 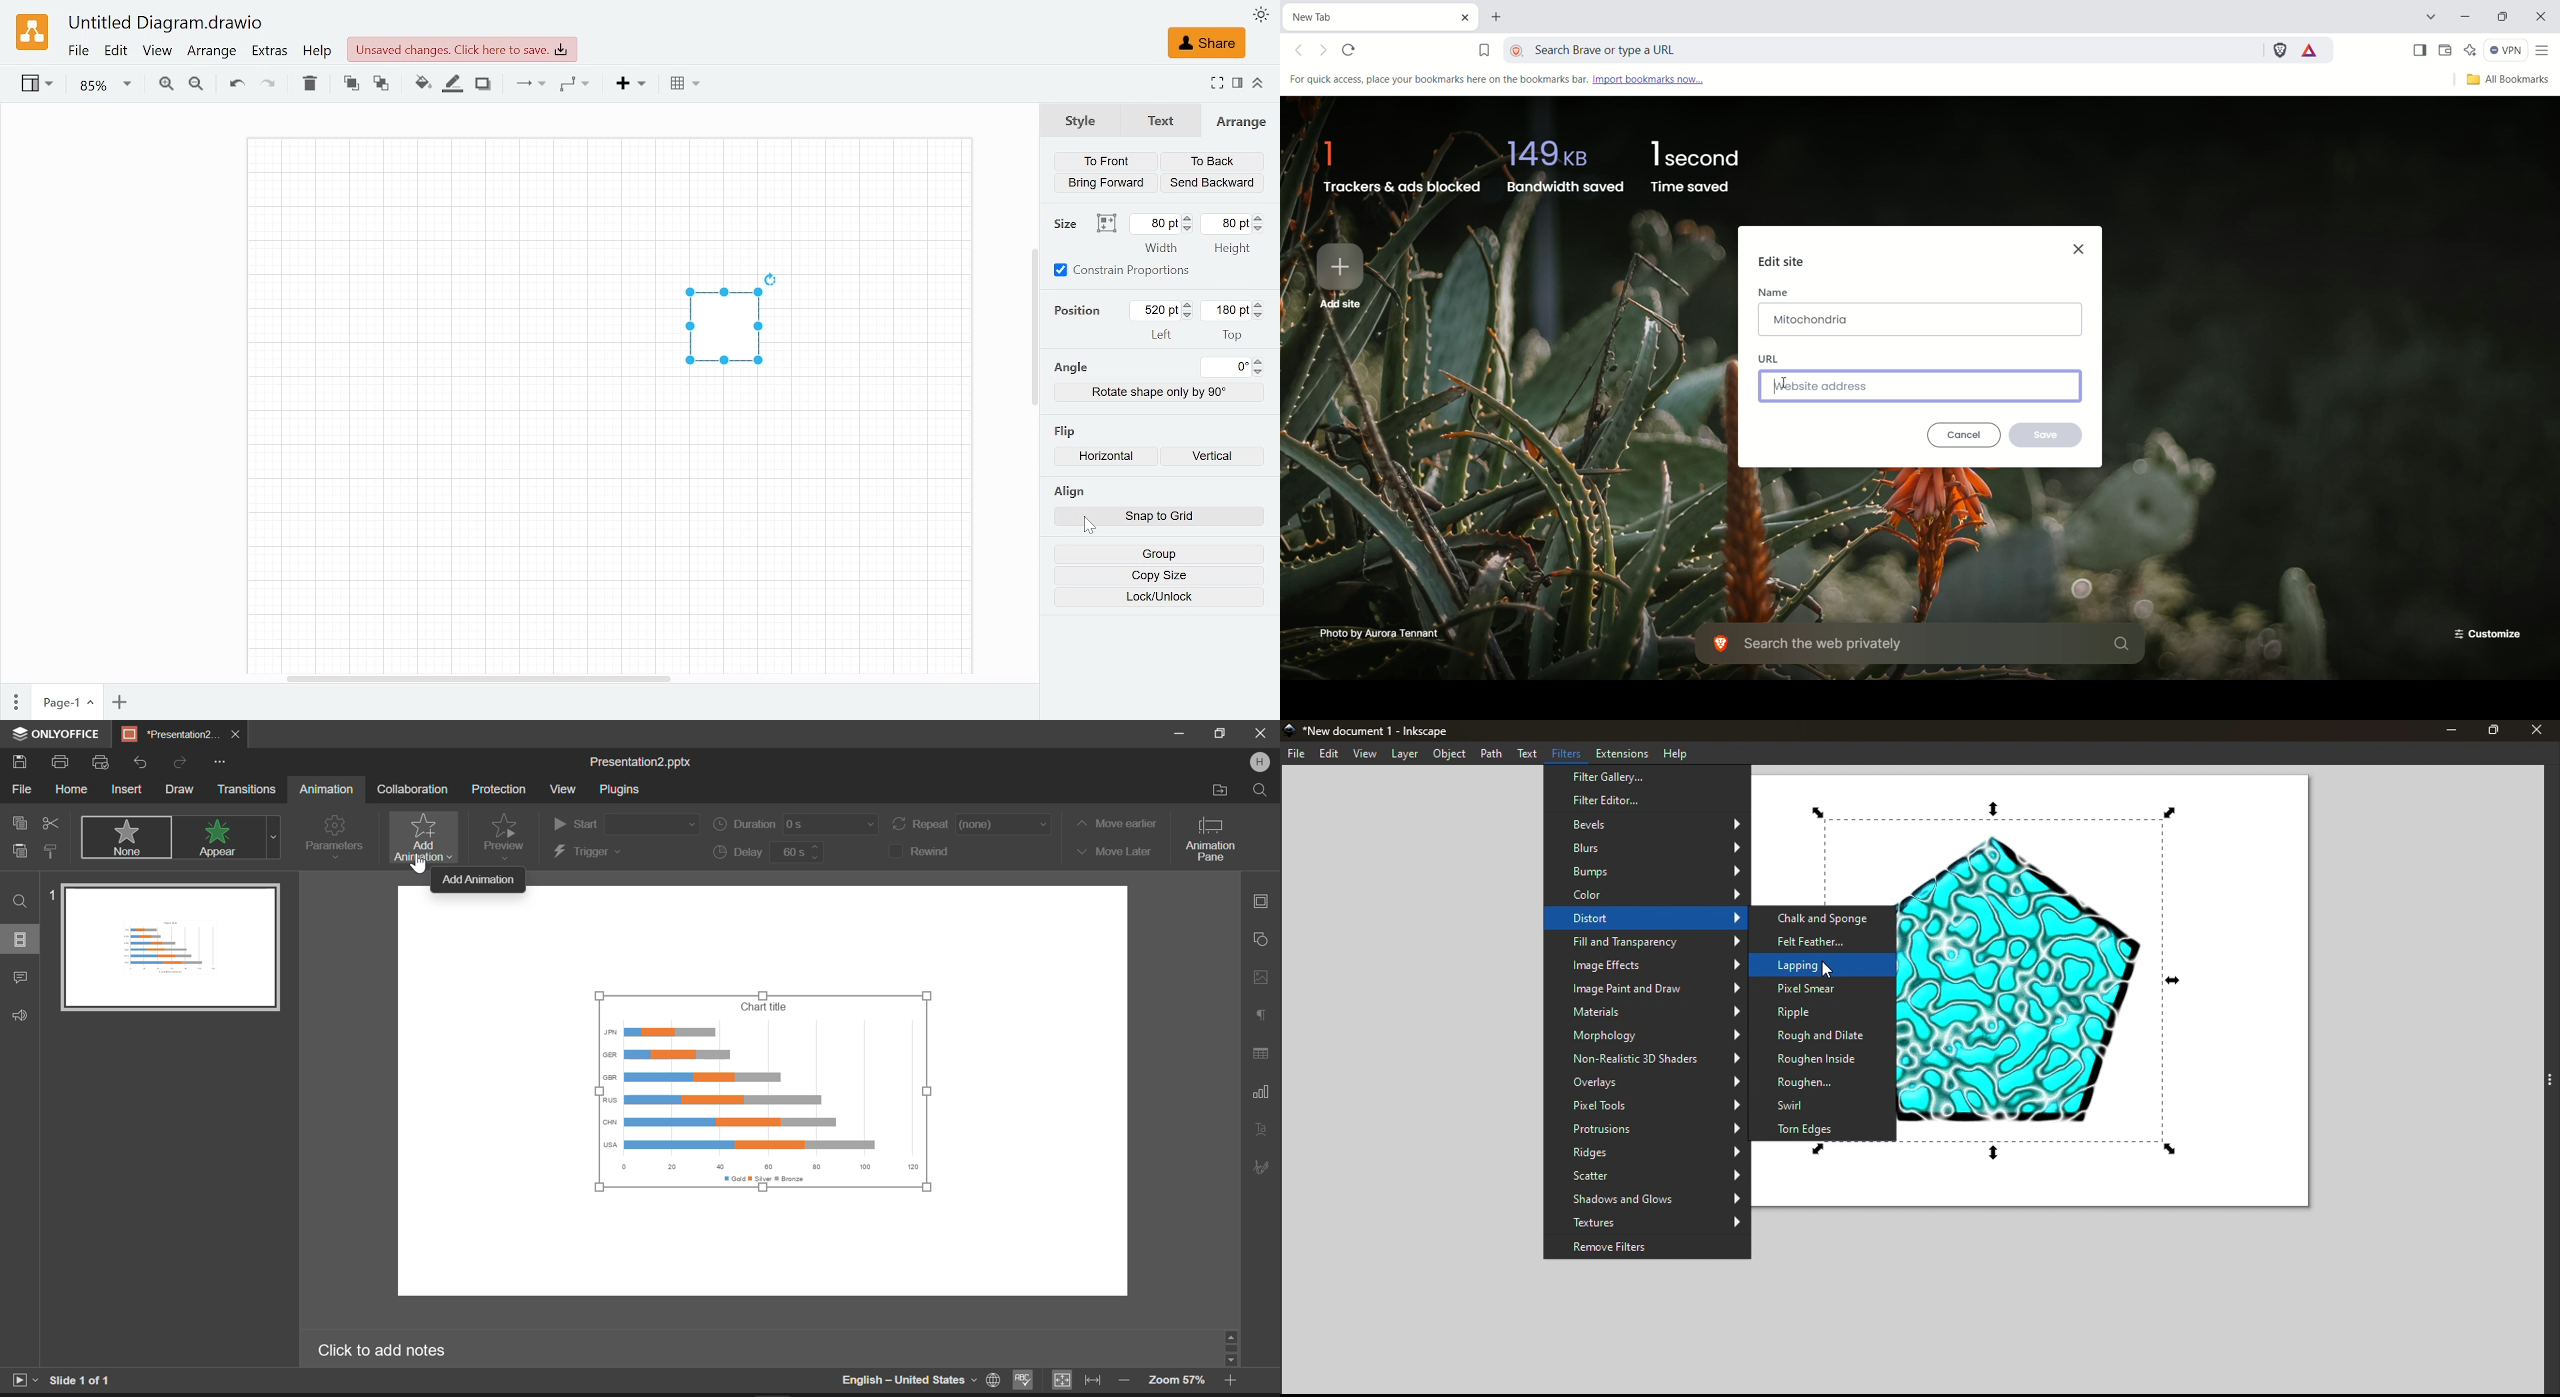 I want to click on Rotate shape only by 90 degrees, so click(x=1160, y=392).